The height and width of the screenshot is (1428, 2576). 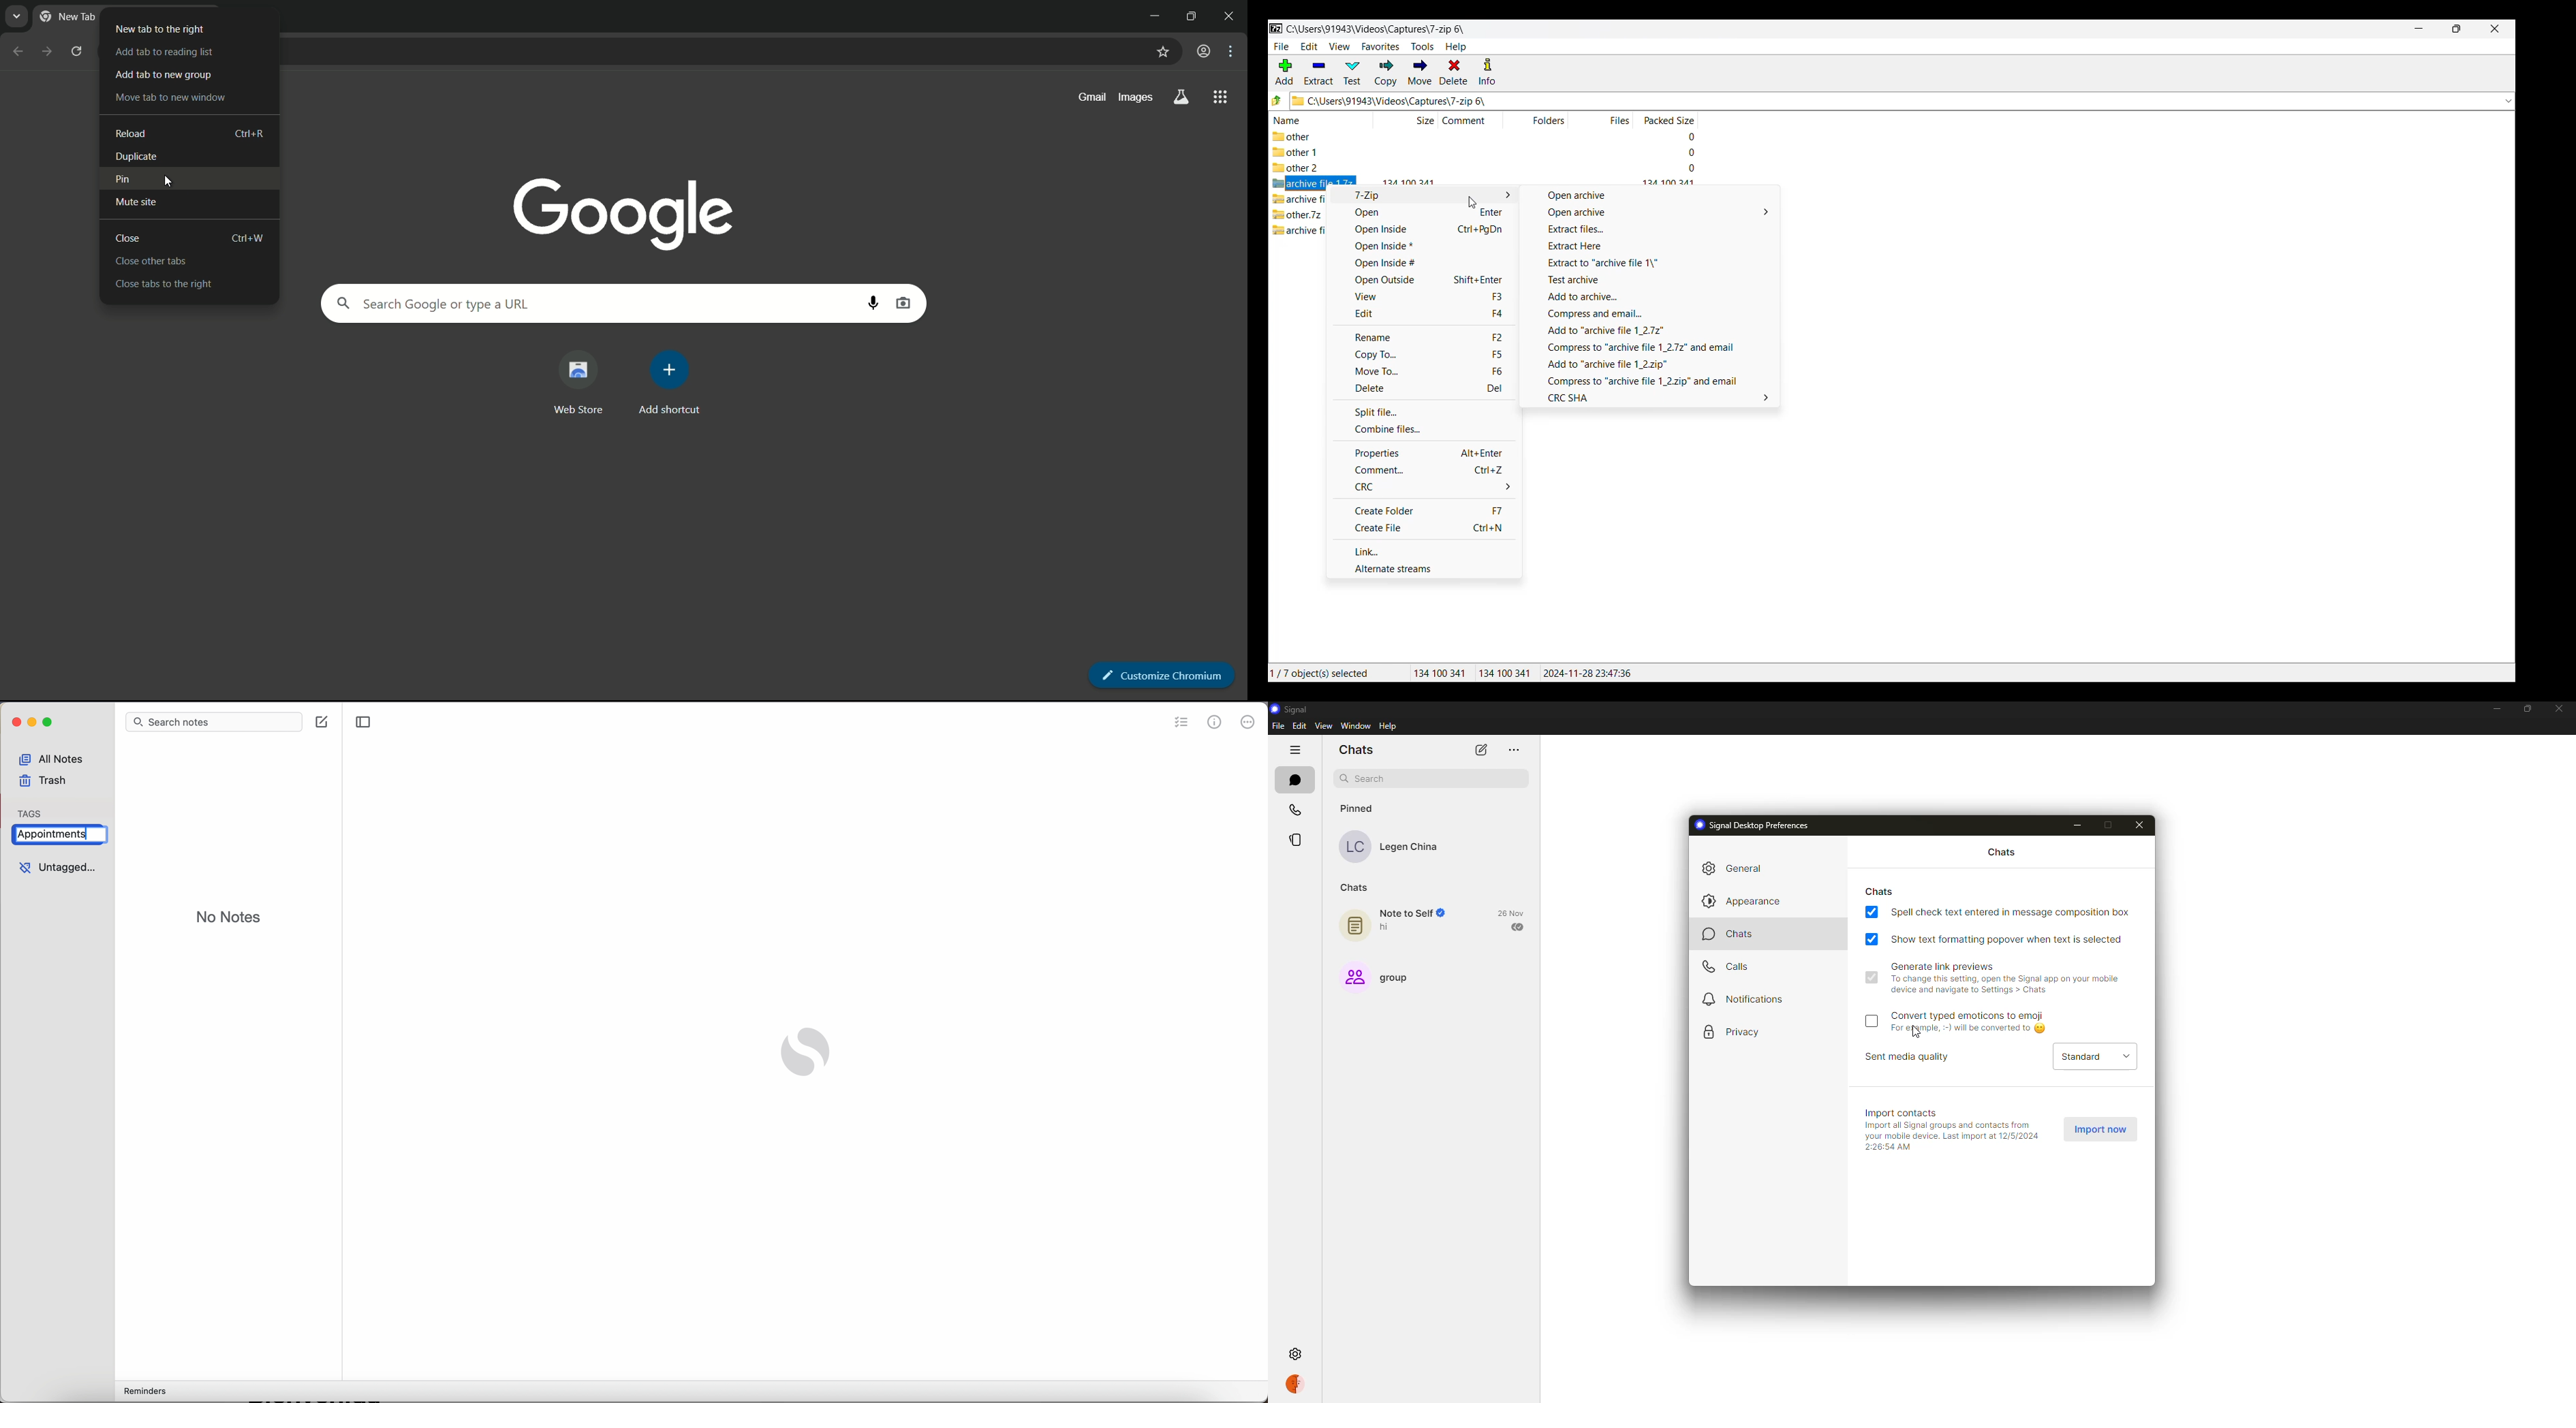 I want to click on Copy, so click(x=1386, y=73).